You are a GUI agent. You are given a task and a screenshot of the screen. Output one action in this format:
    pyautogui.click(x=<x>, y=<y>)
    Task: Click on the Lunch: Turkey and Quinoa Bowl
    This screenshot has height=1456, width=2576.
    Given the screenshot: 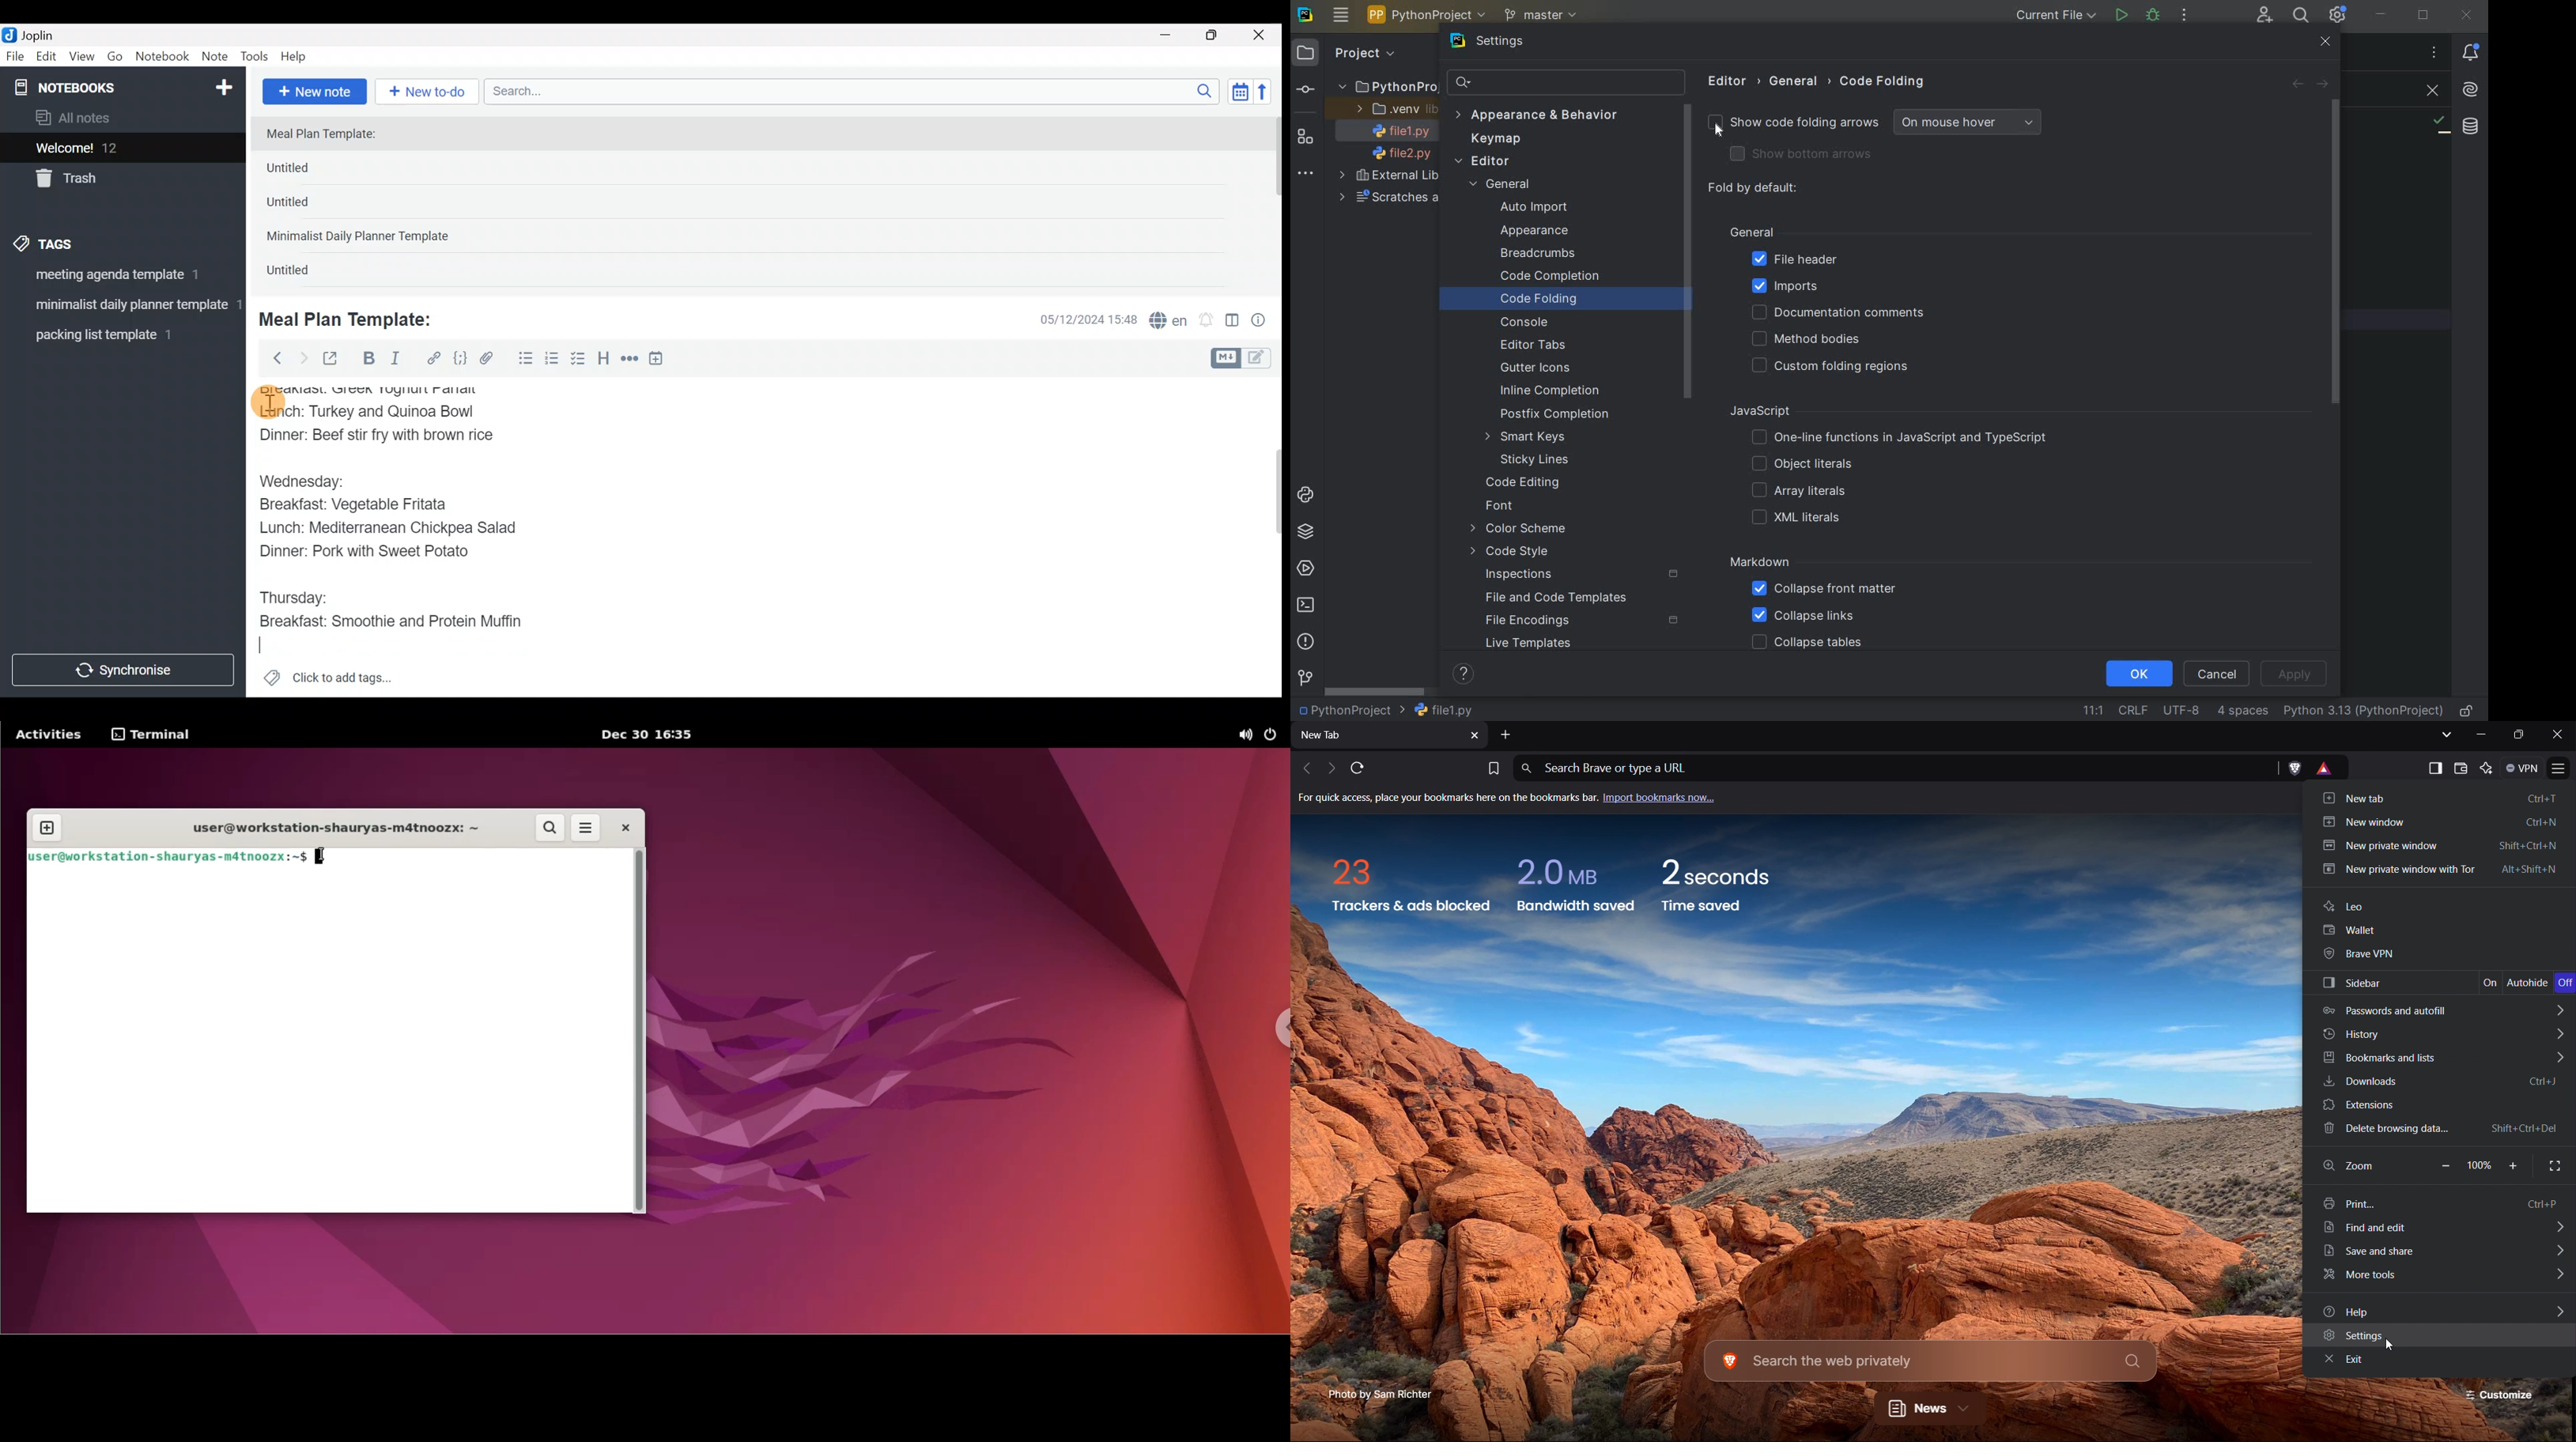 What is the action you would take?
    pyautogui.click(x=371, y=414)
    